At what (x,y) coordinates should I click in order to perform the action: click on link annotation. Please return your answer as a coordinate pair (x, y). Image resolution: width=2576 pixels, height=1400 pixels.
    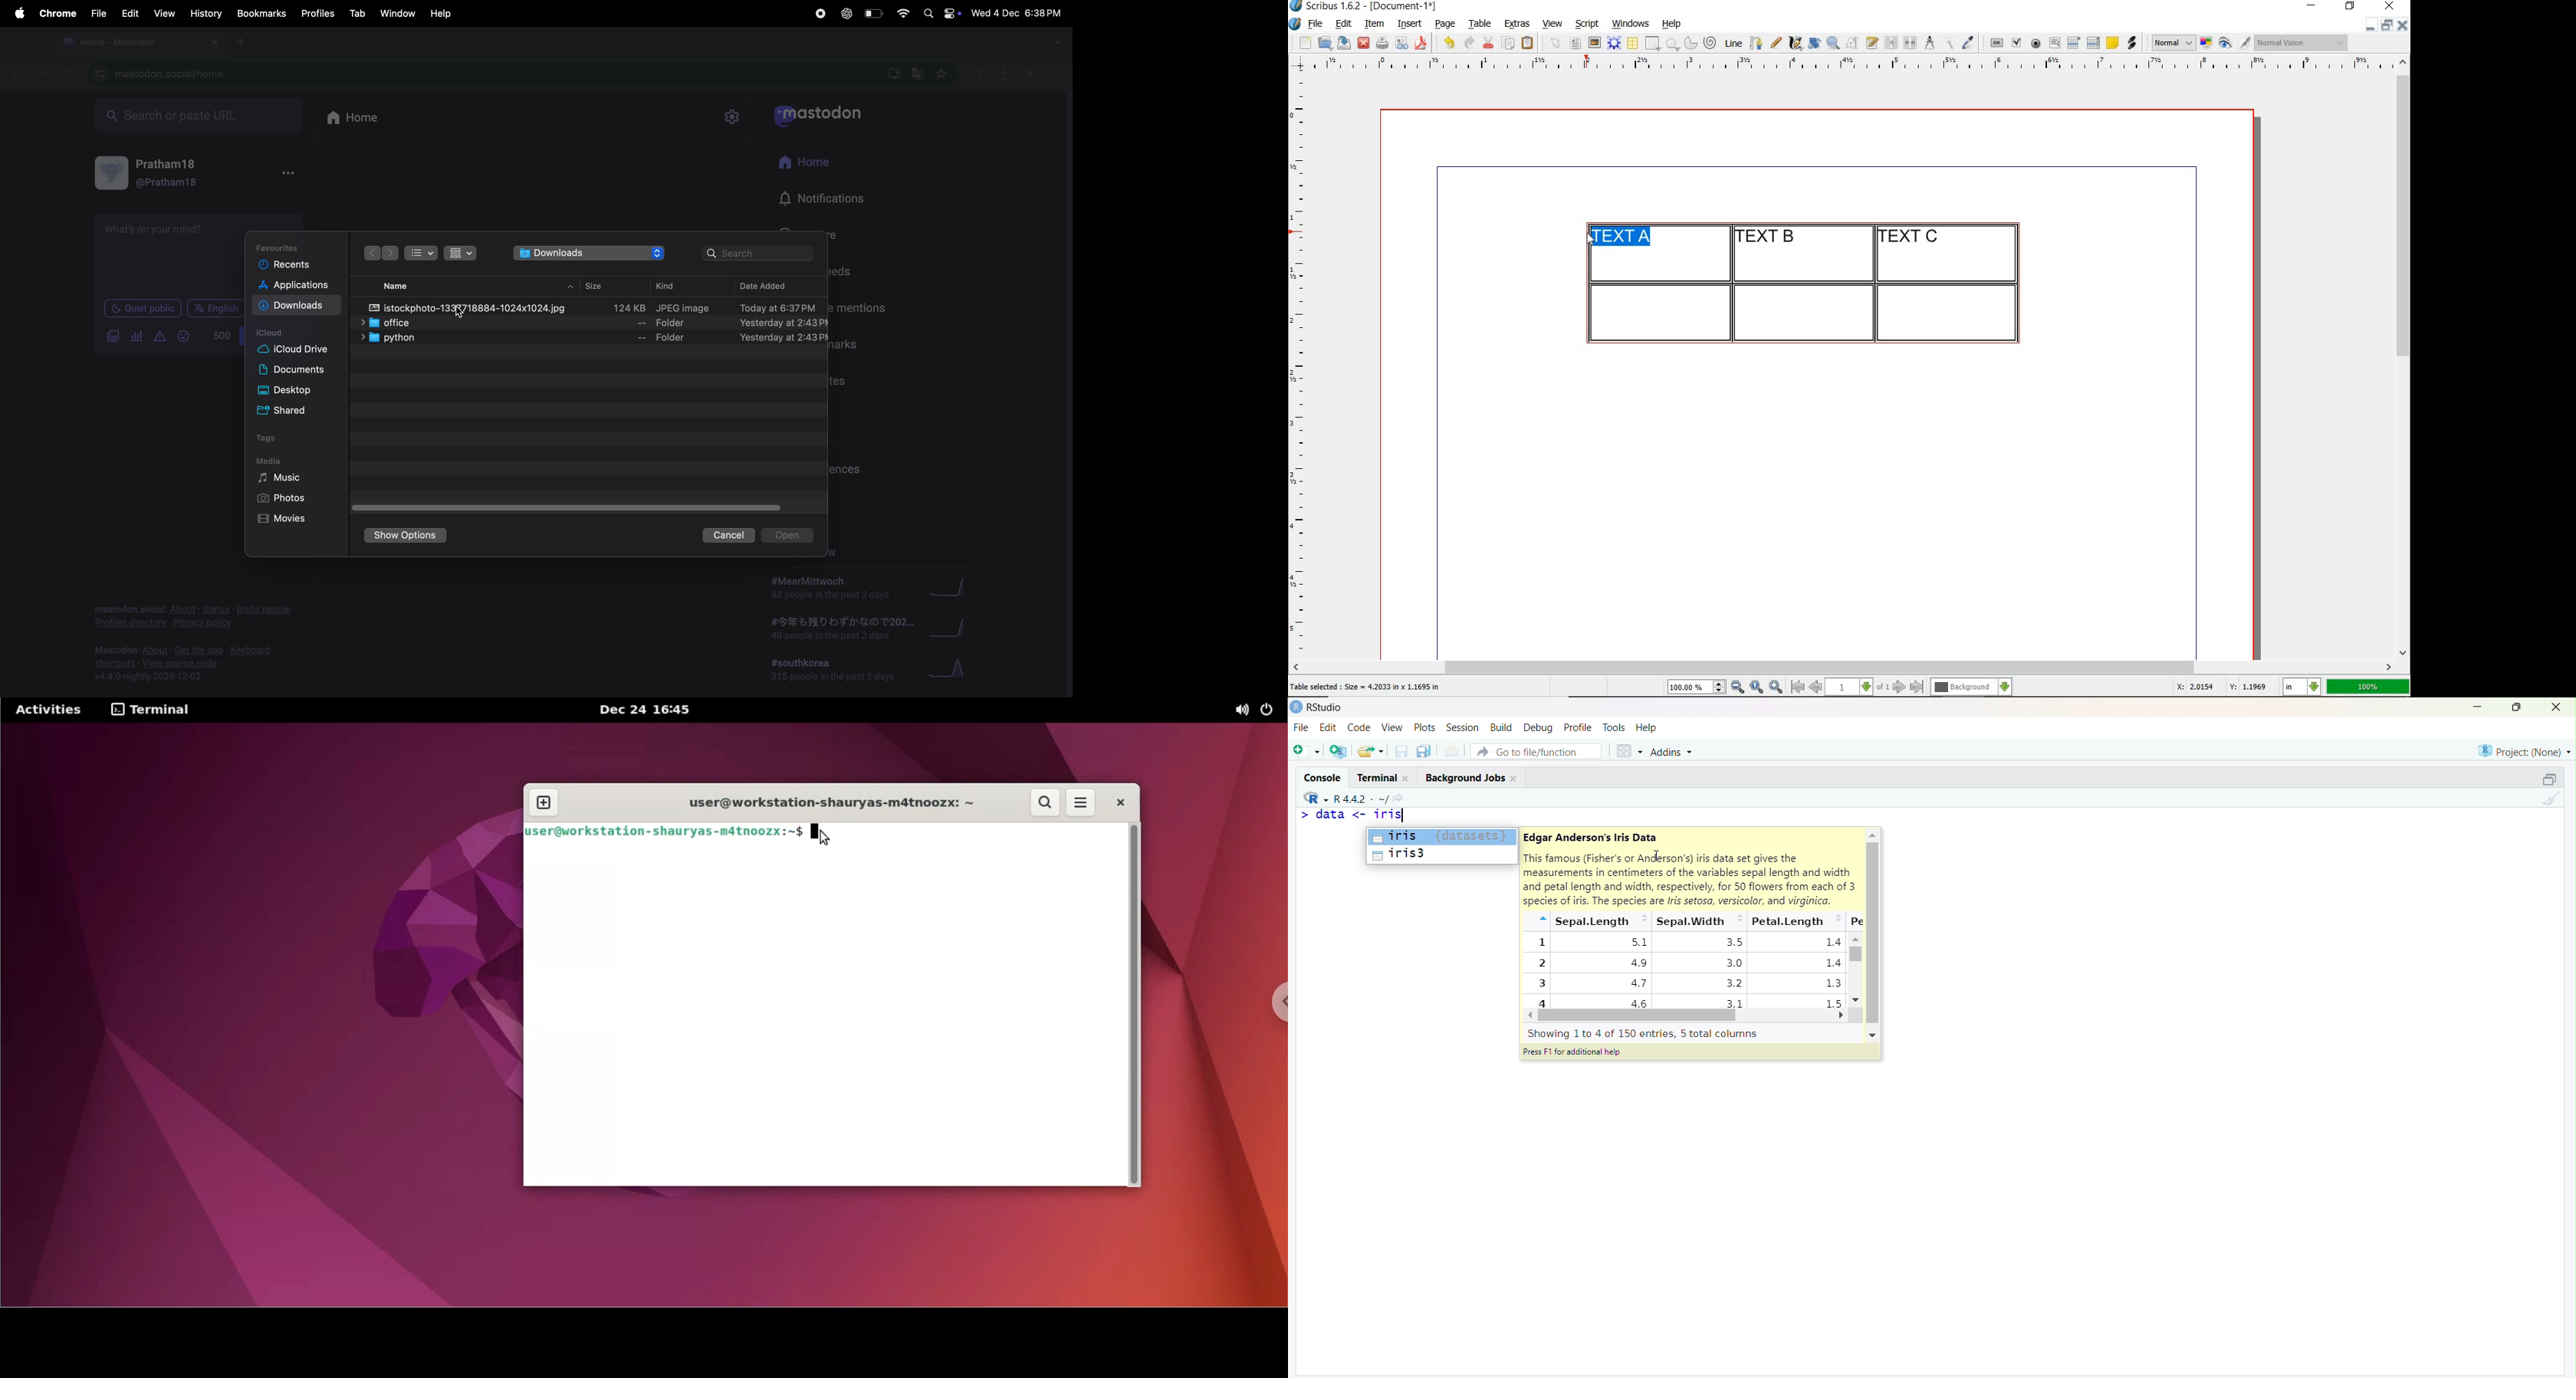
    Looking at the image, I should click on (2133, 43).